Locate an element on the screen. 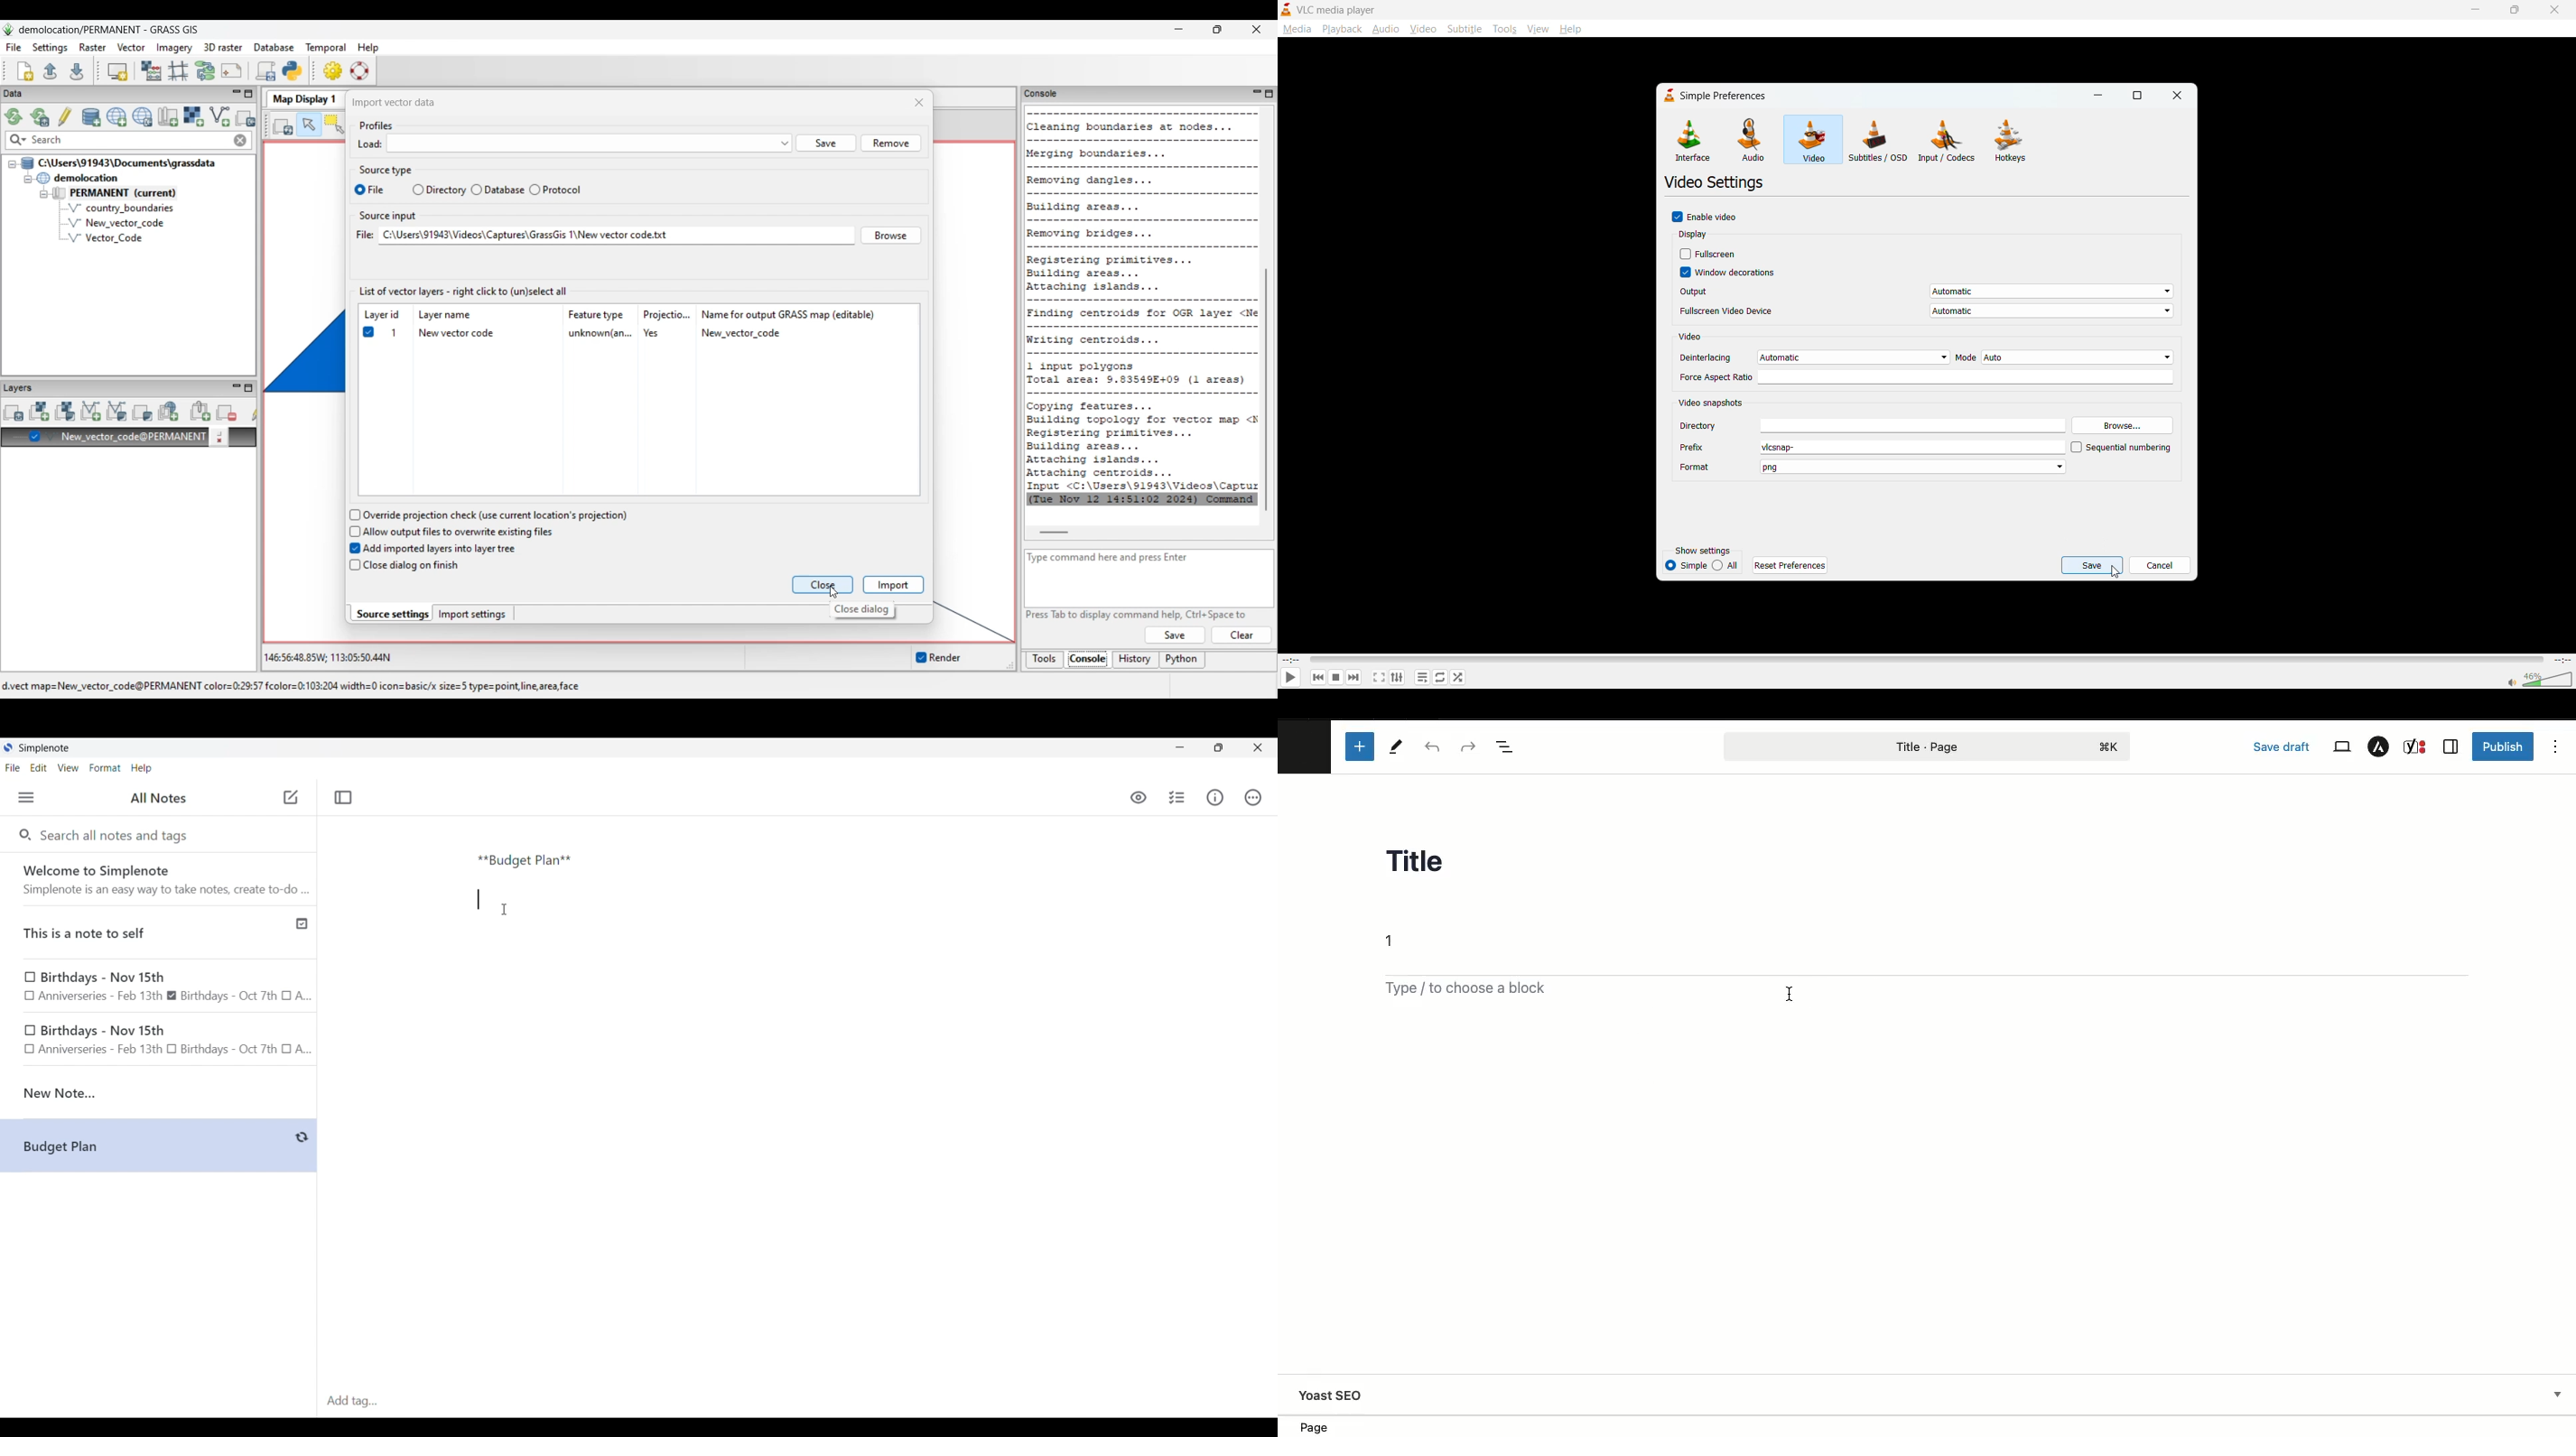  hotkeys is located at coordinates (2015, 143).